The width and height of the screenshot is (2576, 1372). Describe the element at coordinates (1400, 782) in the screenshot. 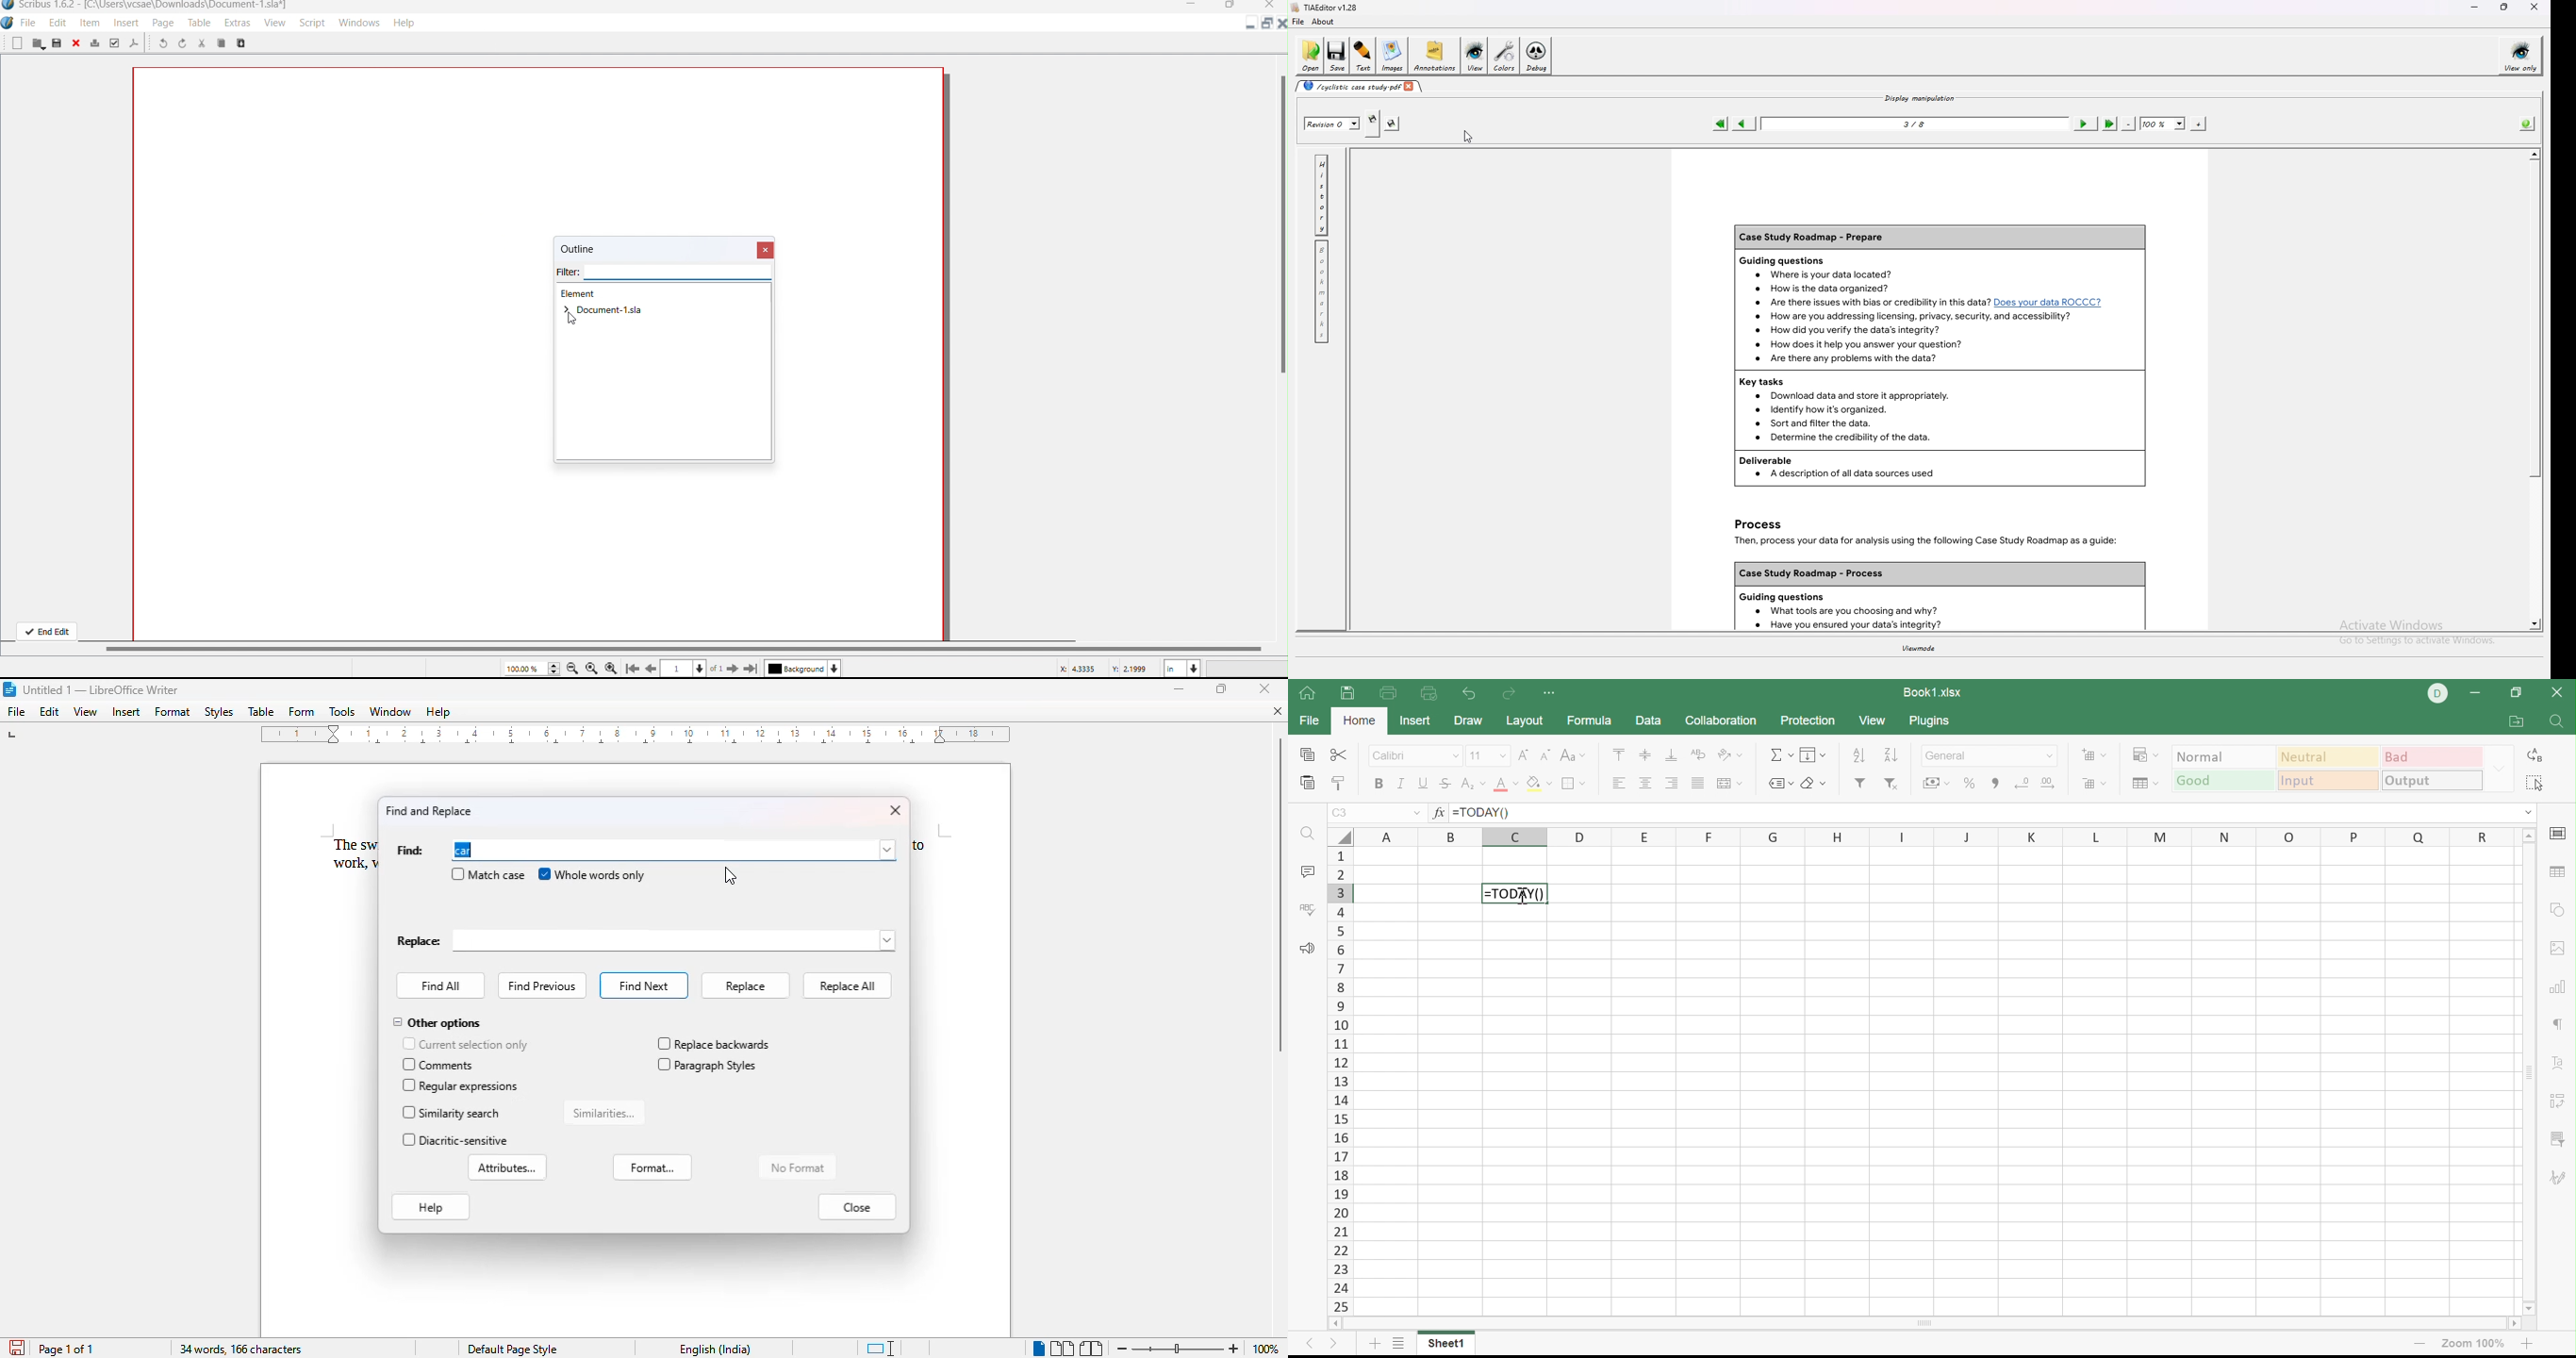

I see `Italic` at that location.